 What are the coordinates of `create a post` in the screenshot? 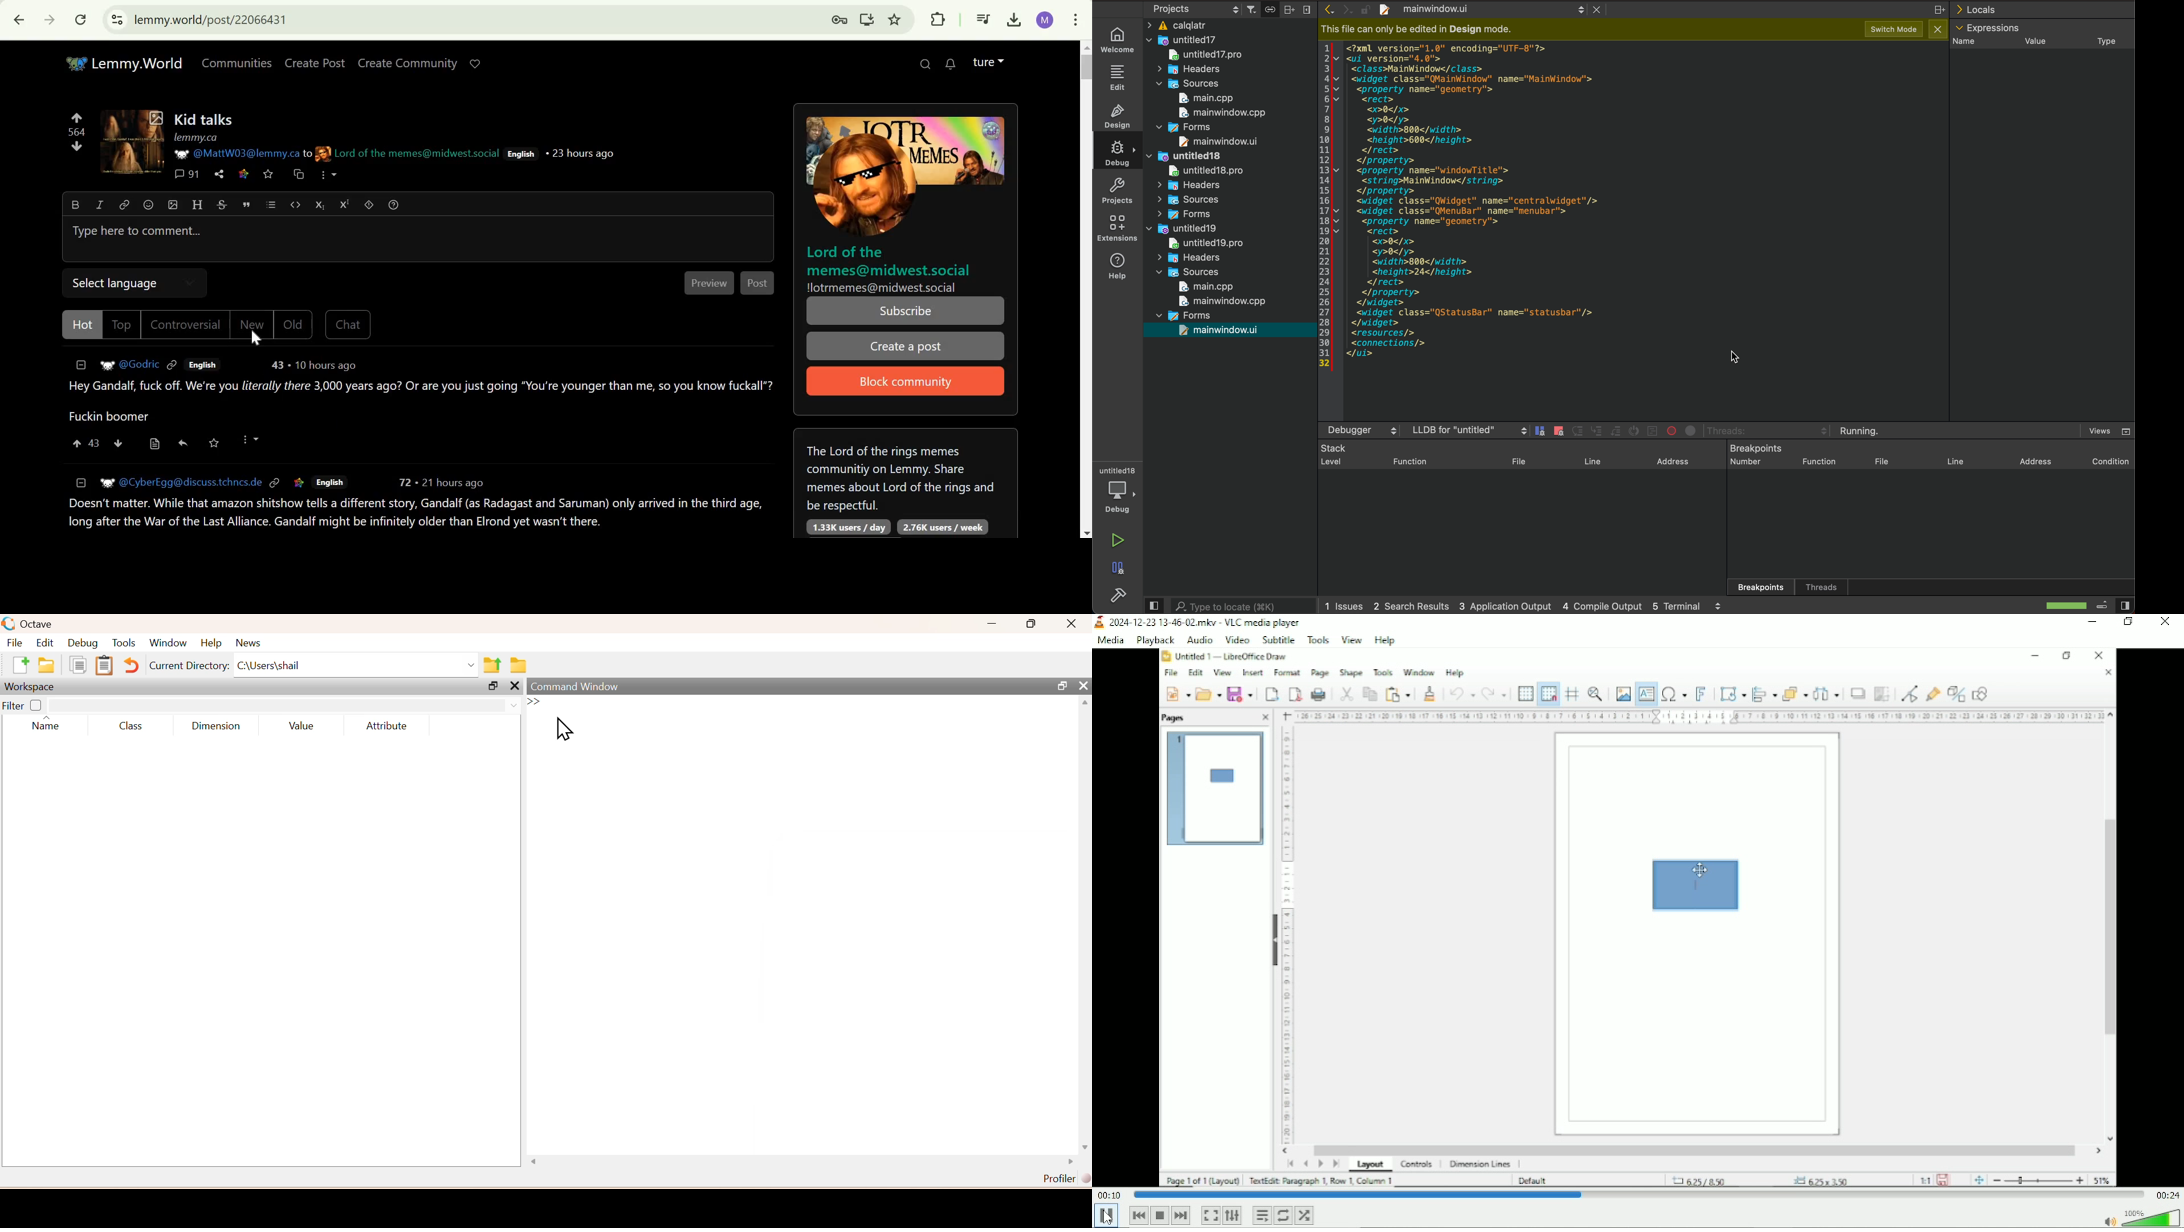 It's located at (904, 347).